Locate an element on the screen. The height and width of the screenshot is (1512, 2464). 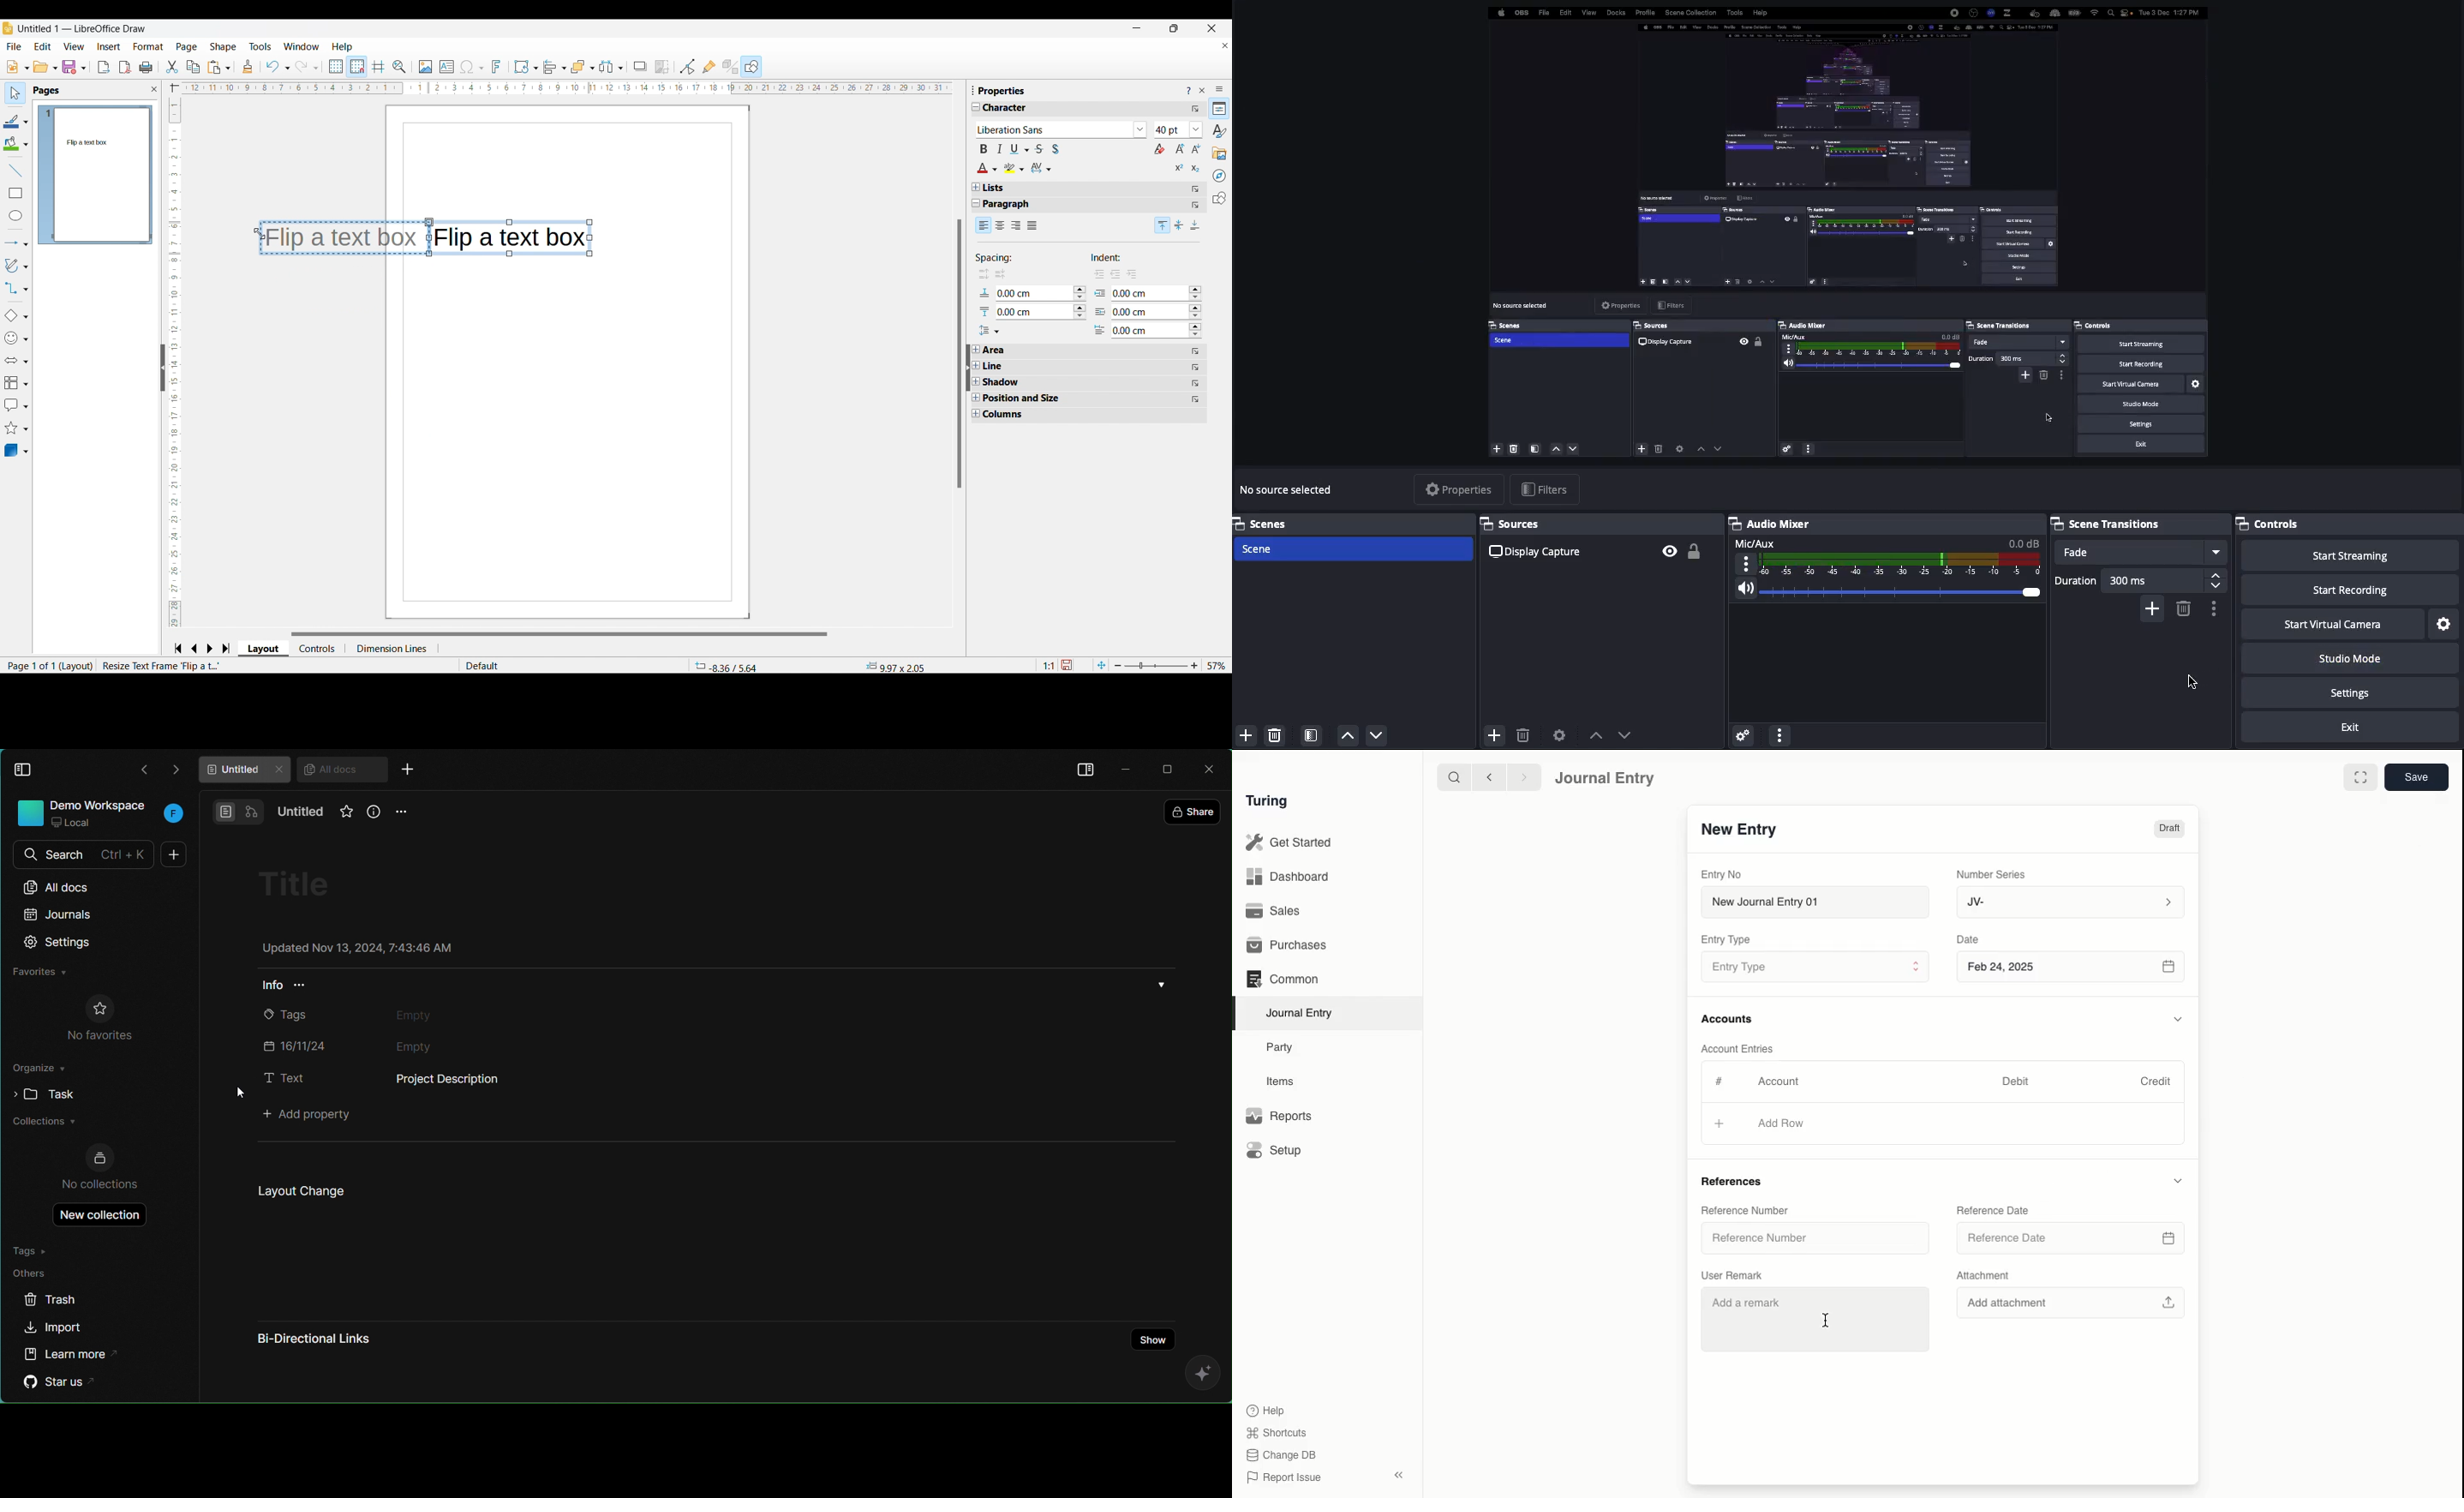
Go to next slide is located at coordinates (209, 649).